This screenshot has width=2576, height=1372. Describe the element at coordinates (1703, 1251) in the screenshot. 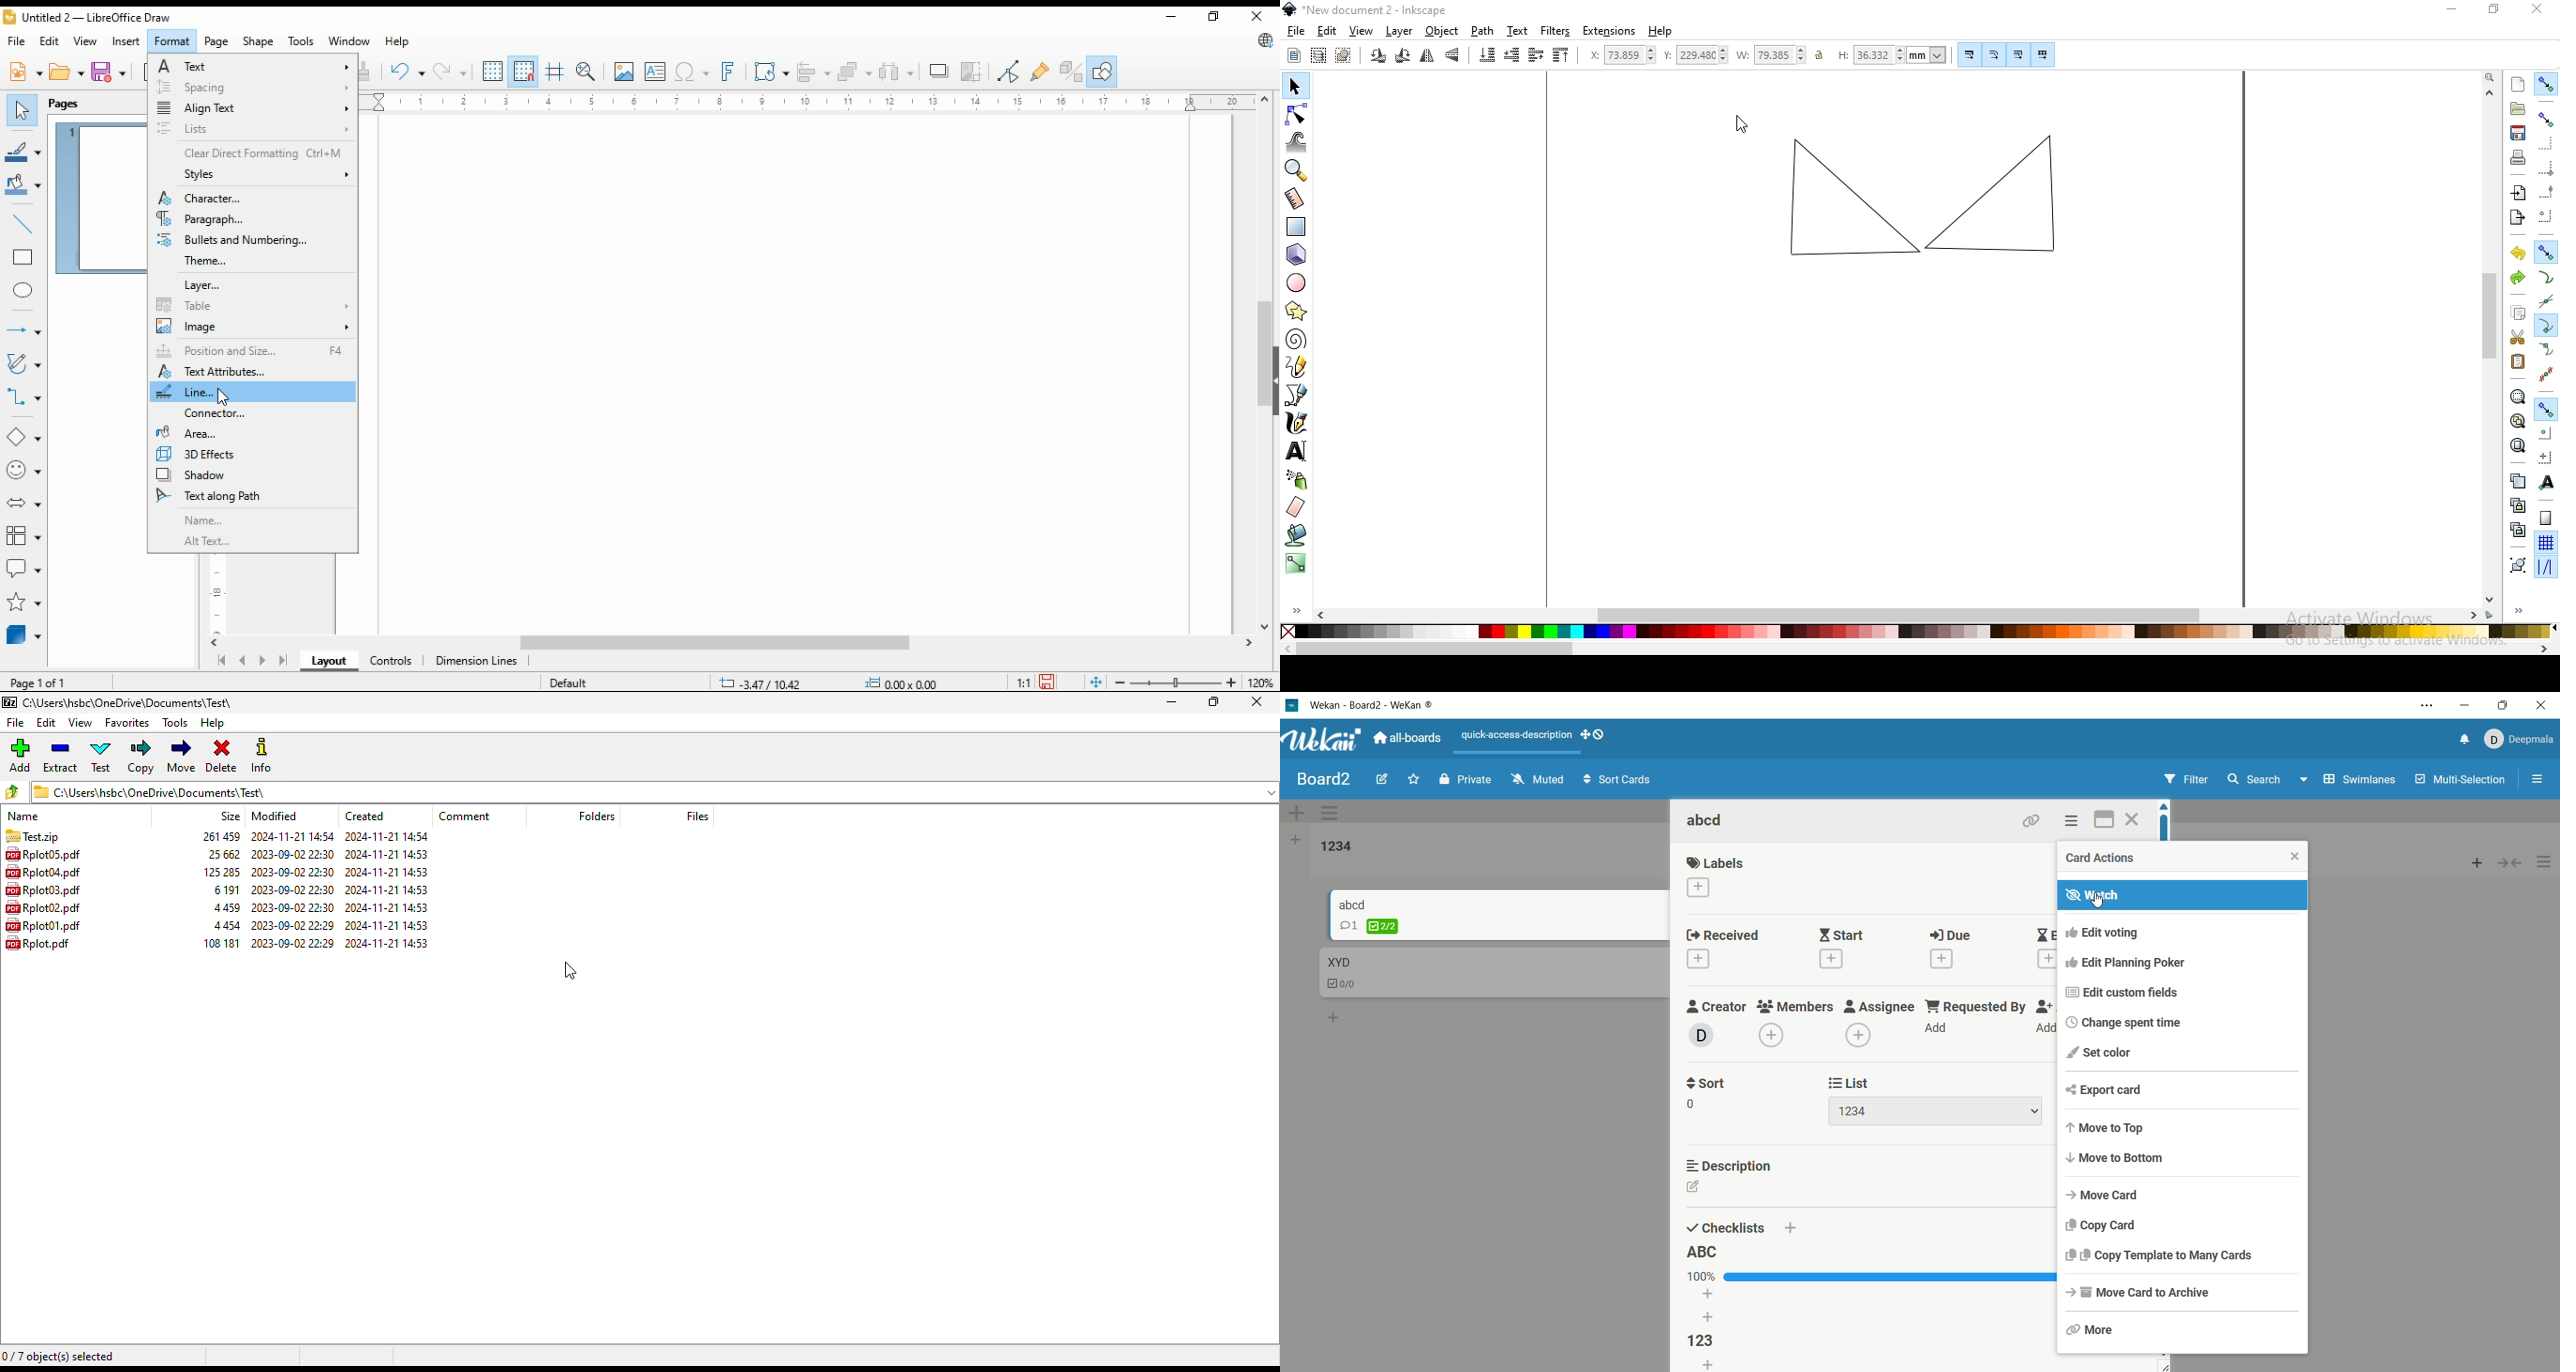

I see `list title` at that location.